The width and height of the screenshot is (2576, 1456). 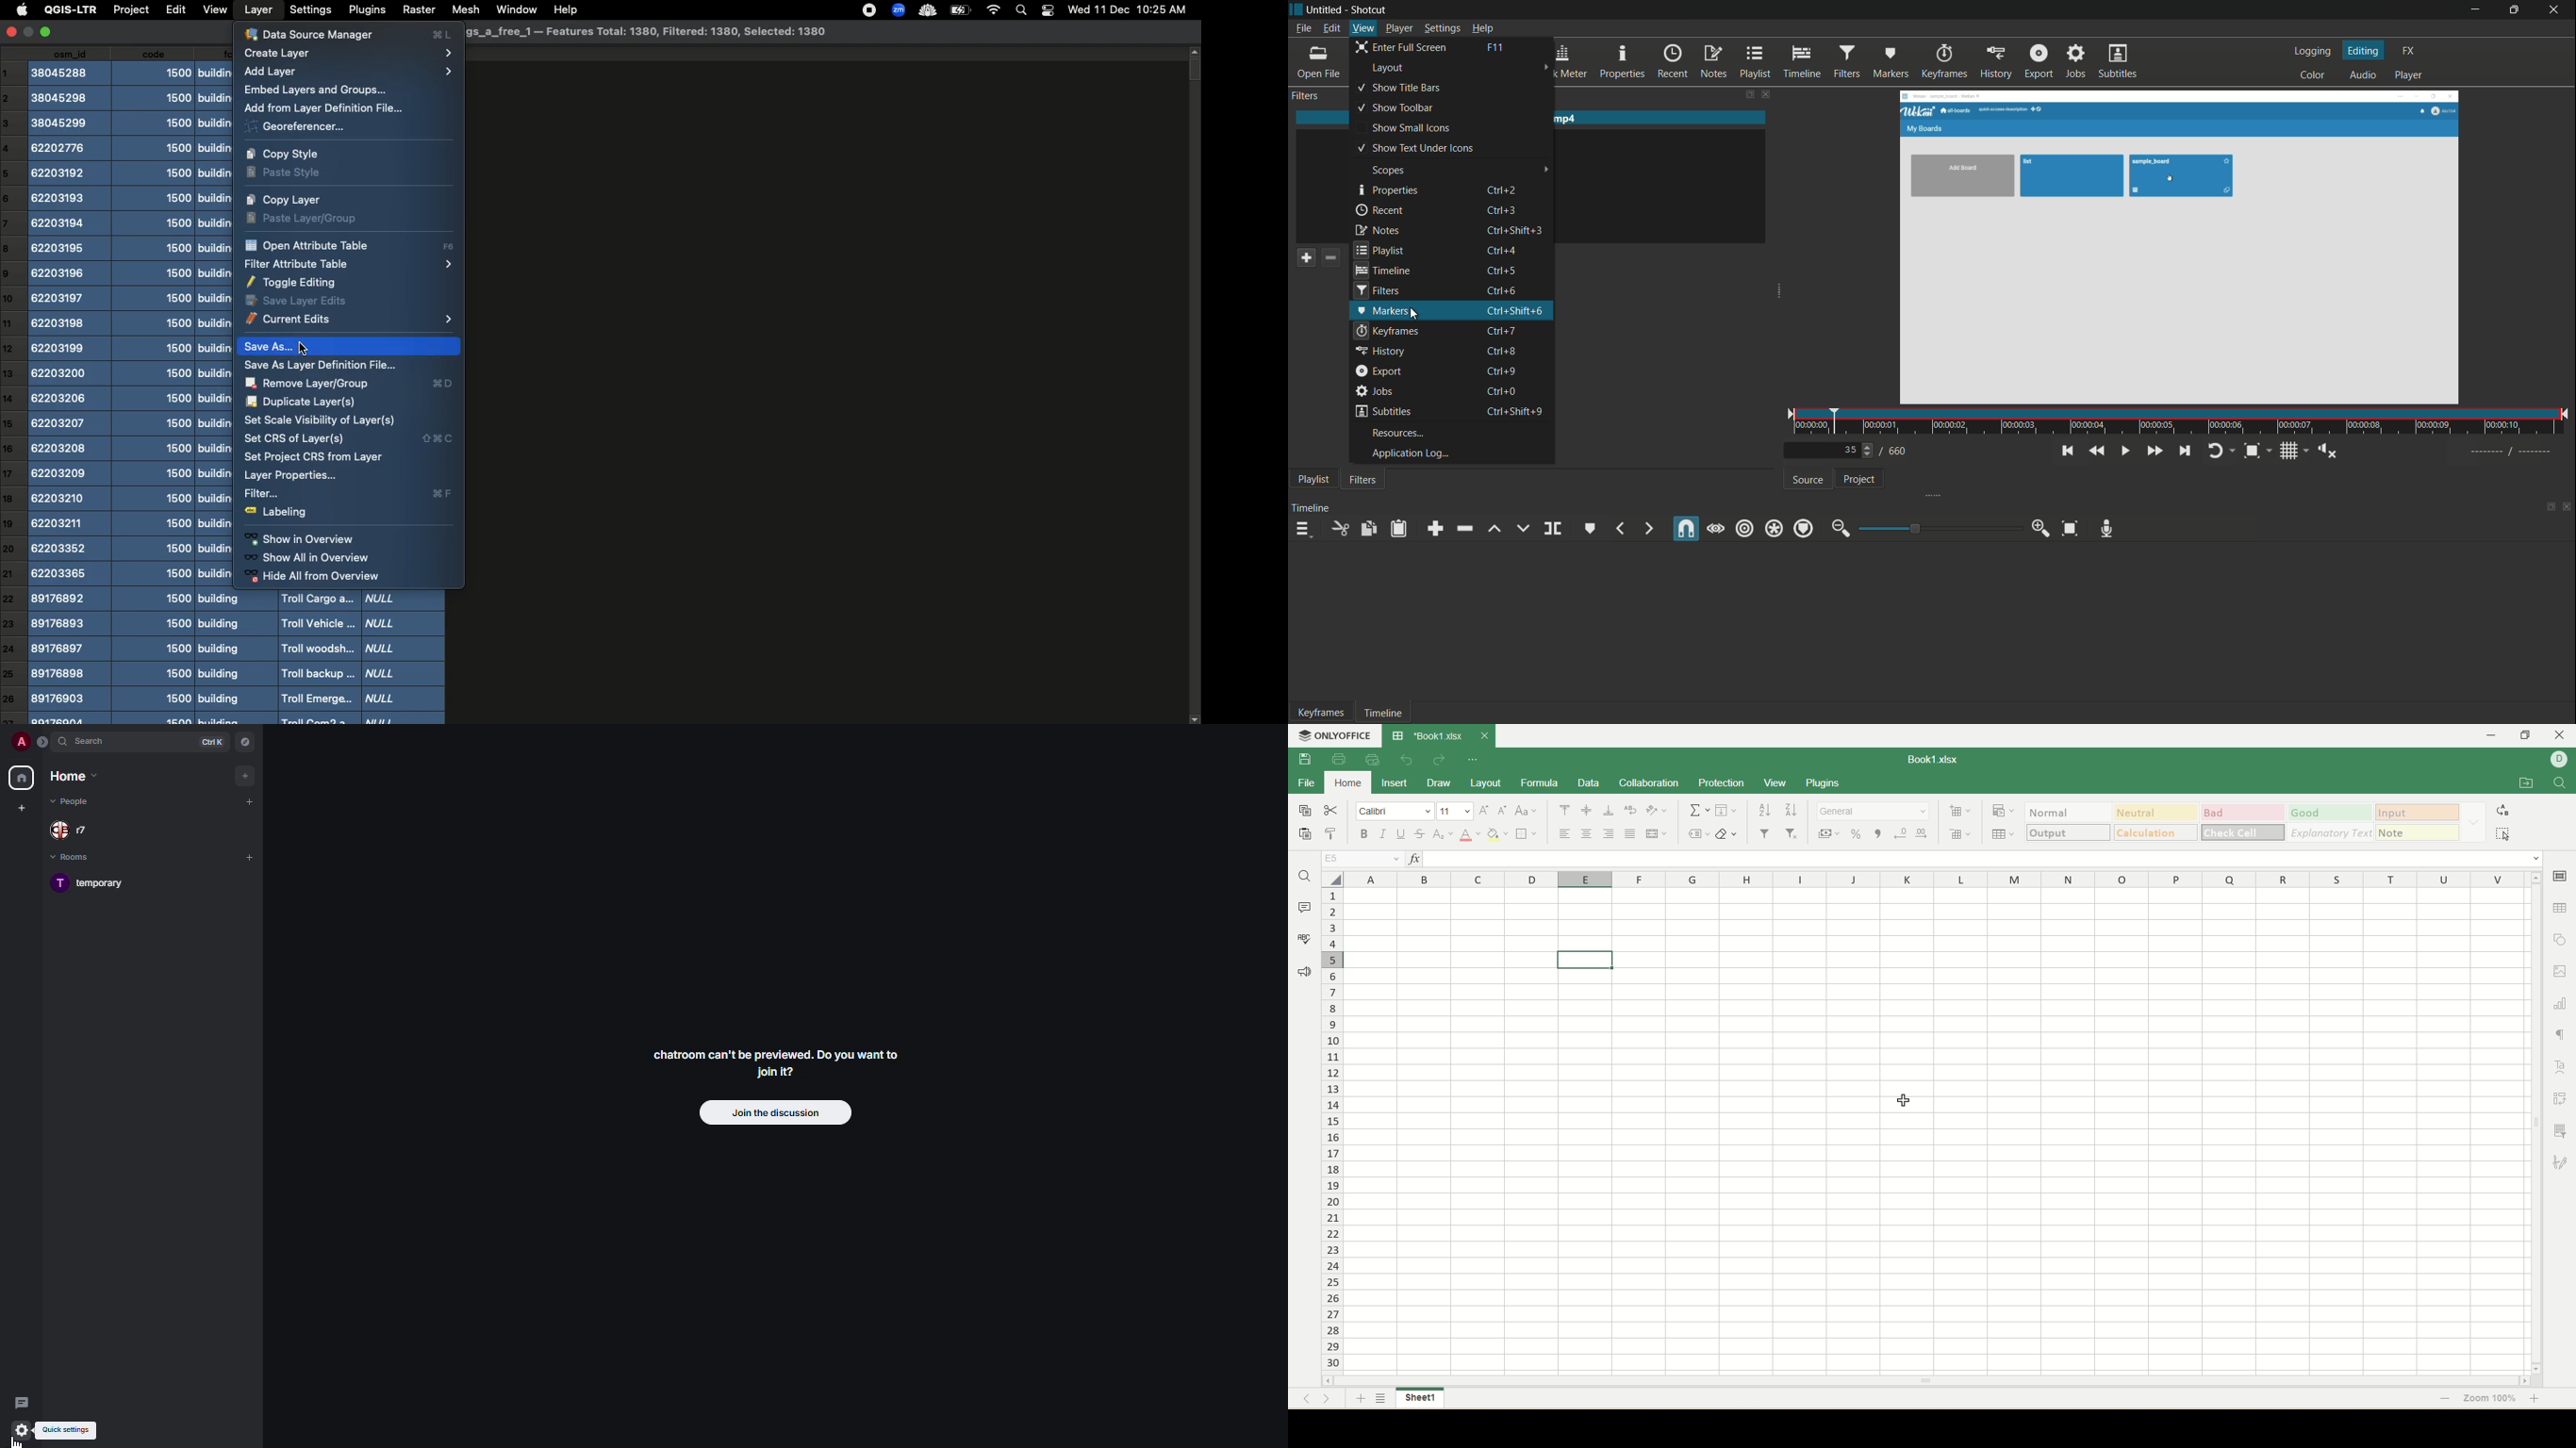 What do you see at coordinates (1649, 782) in the screenshot?
I see `collaboration` at bounding box center [1649, 782].